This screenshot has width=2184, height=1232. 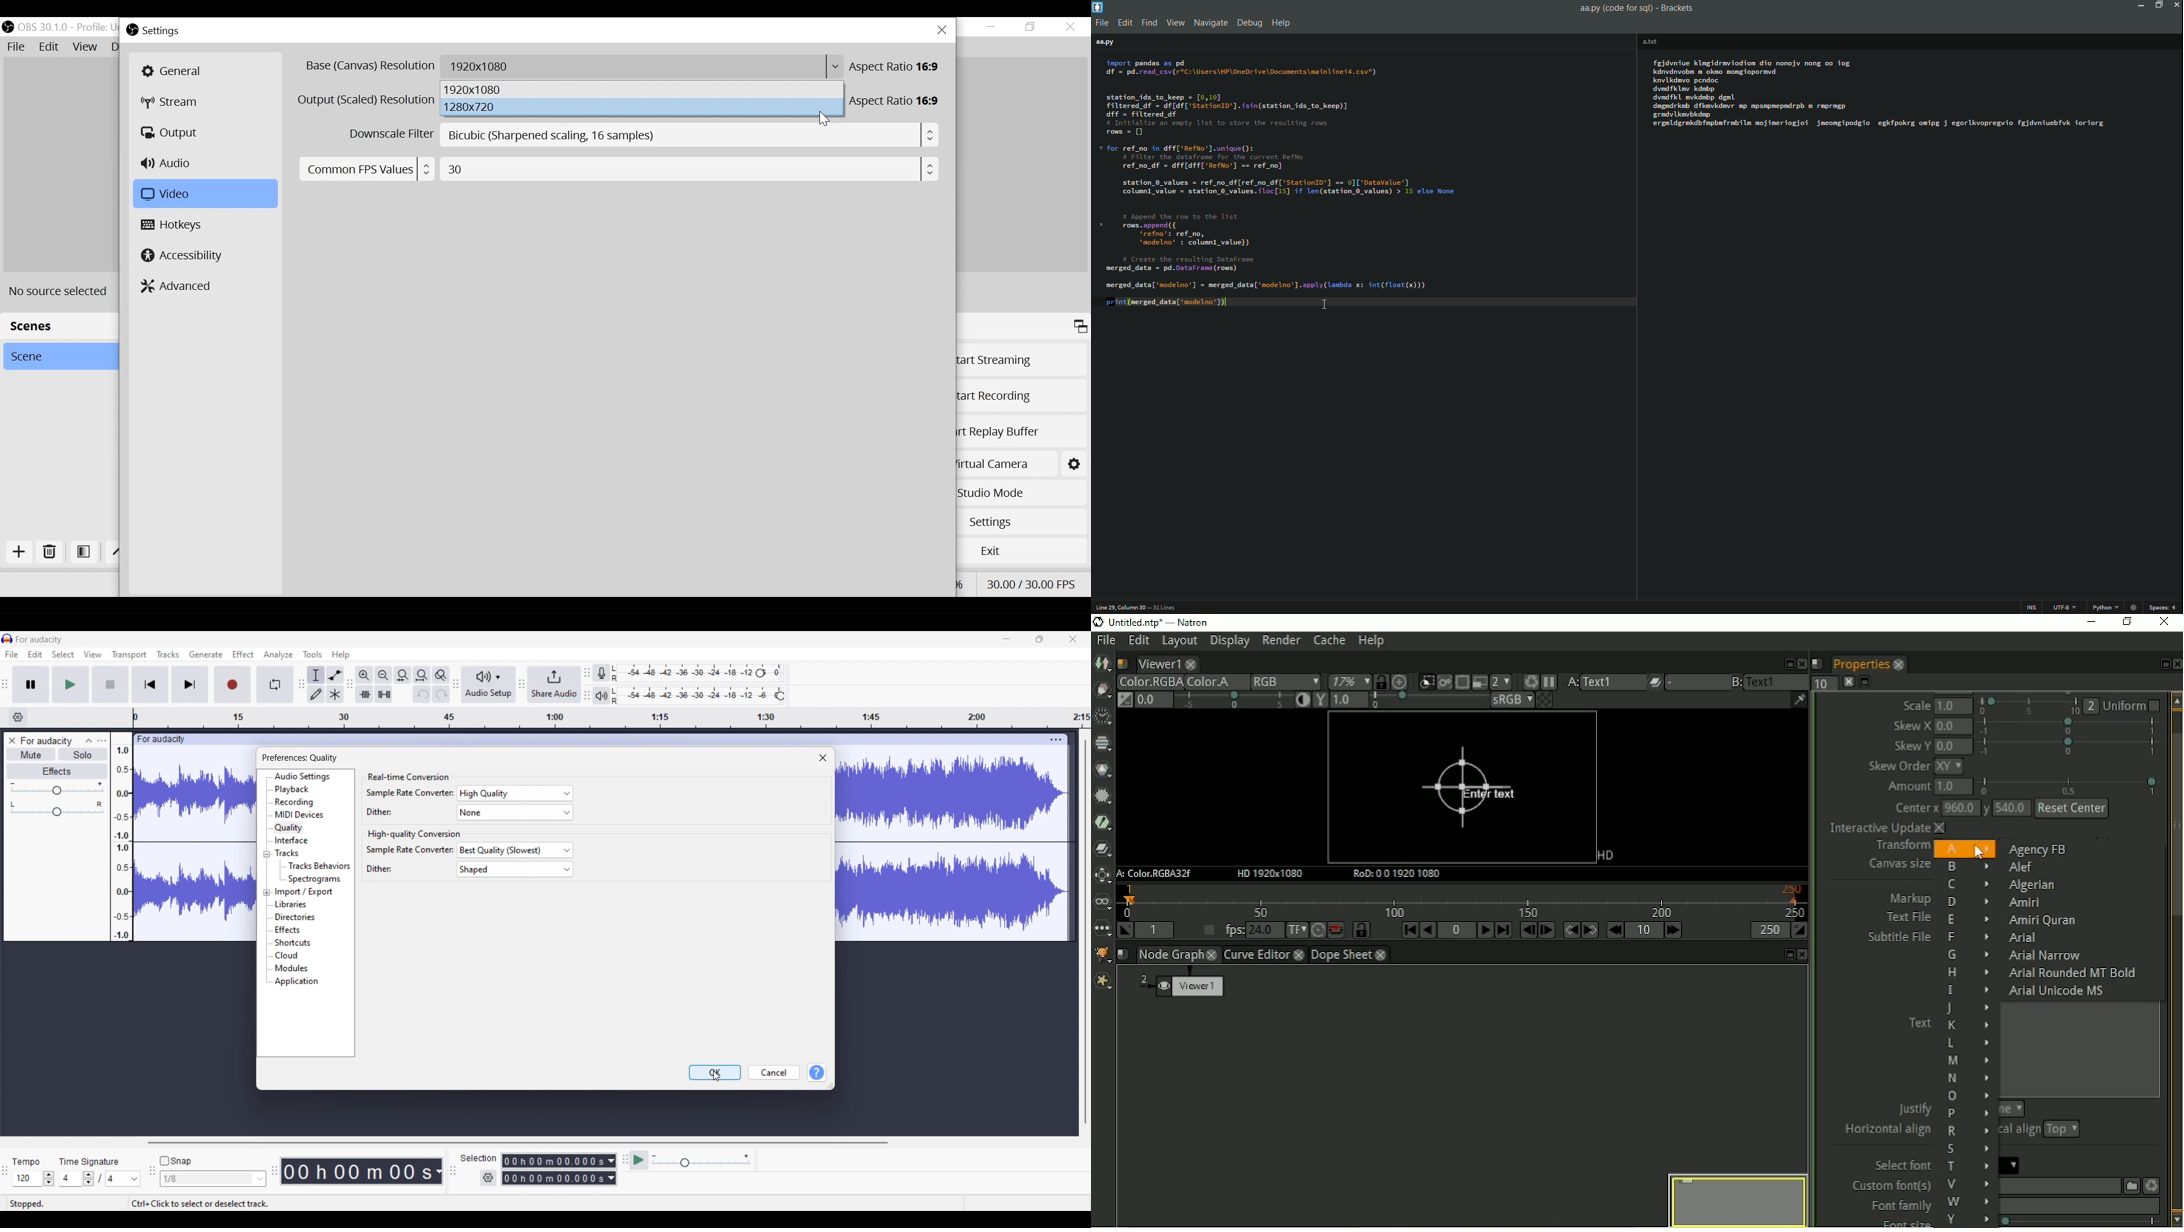 I want to click on Timeline options, so click(x=18, y=717).